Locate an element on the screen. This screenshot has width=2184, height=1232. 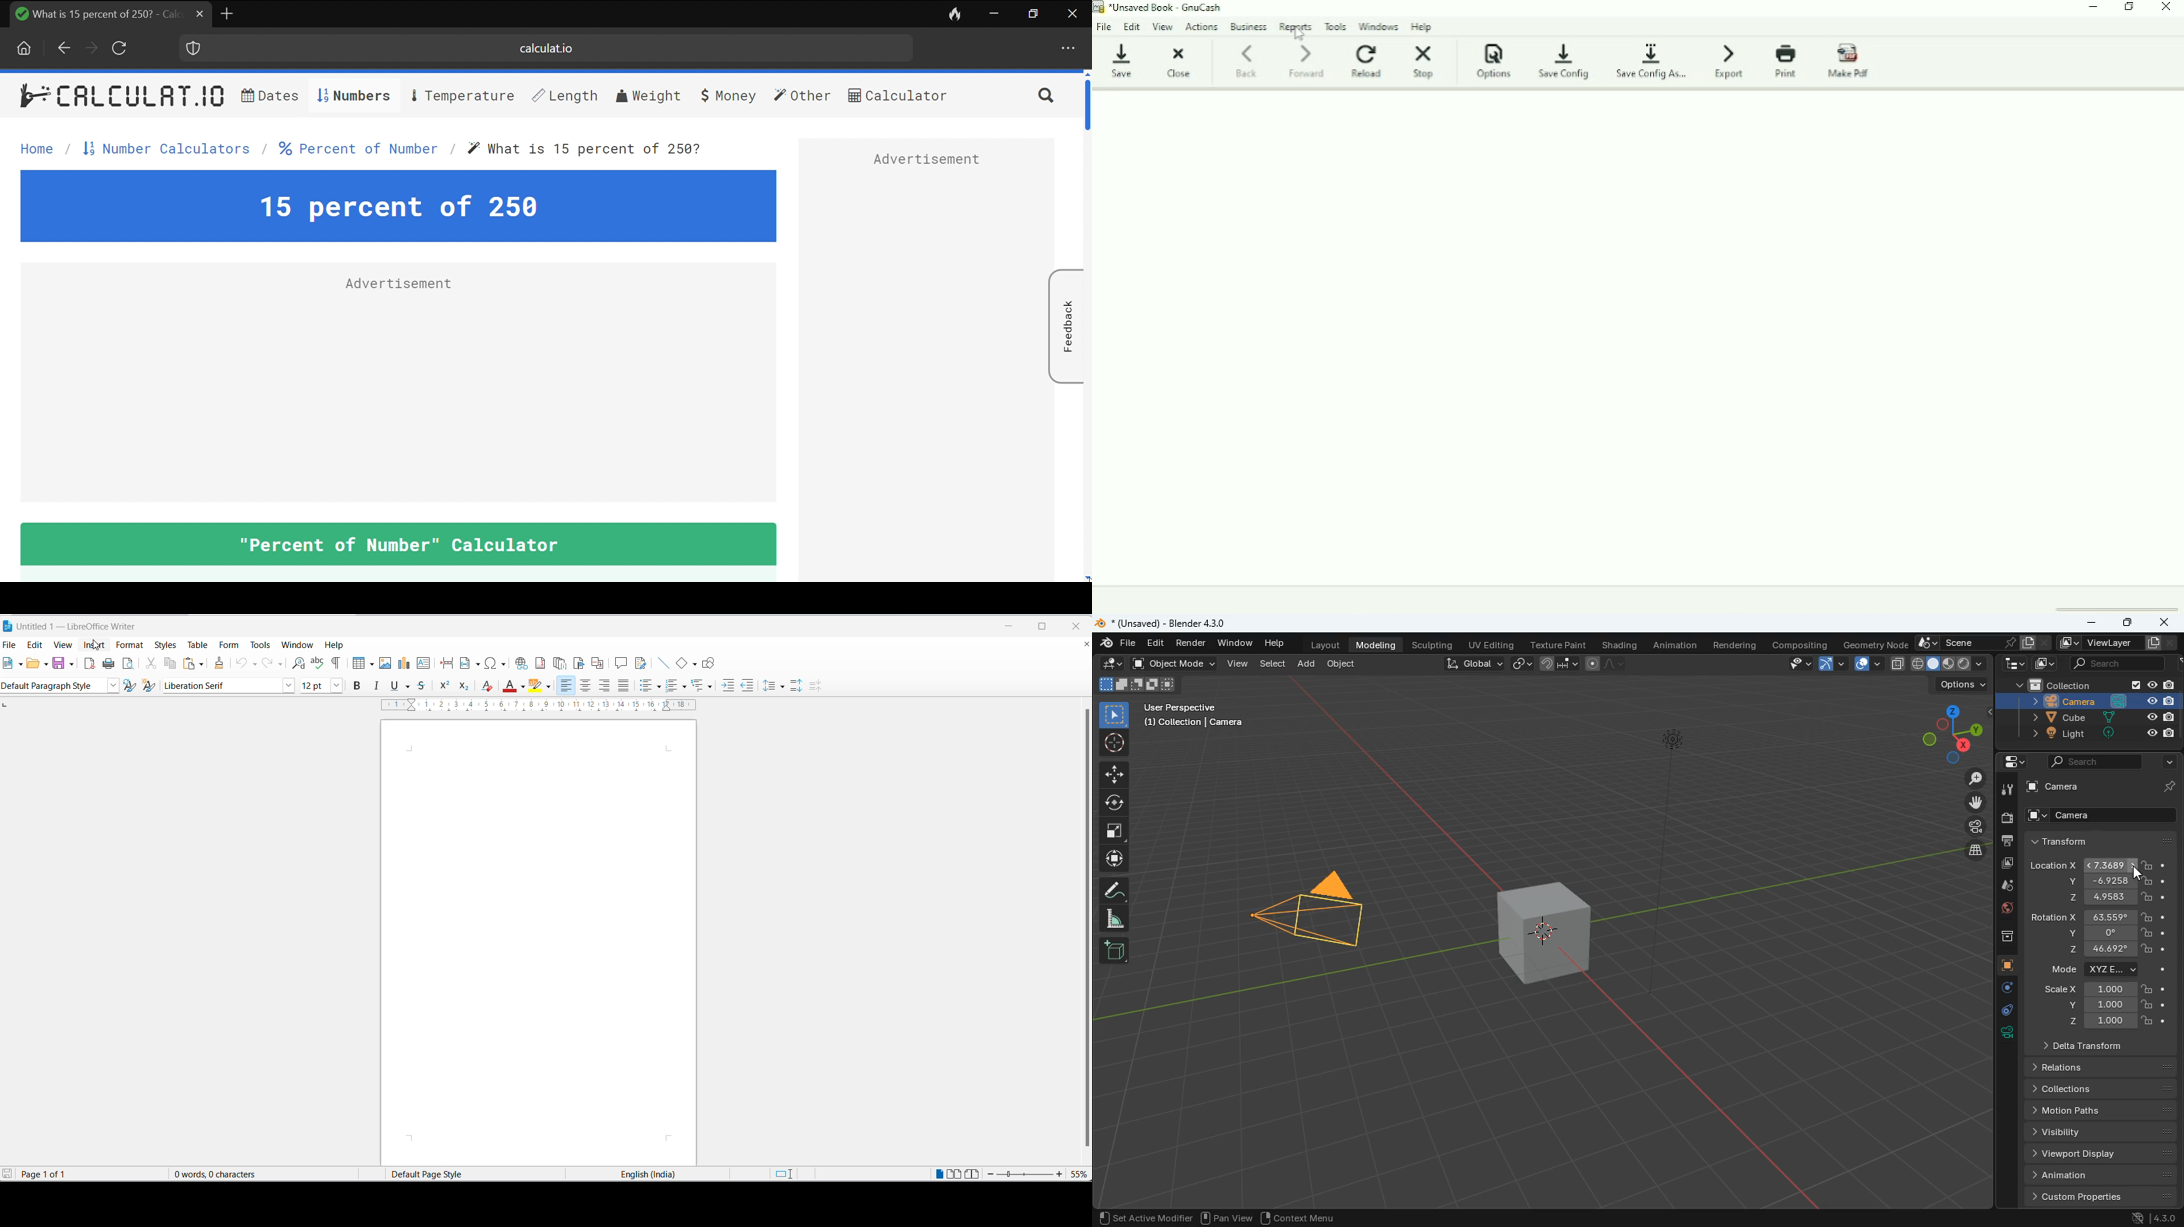
copy is located at coordinates (1897, 665).